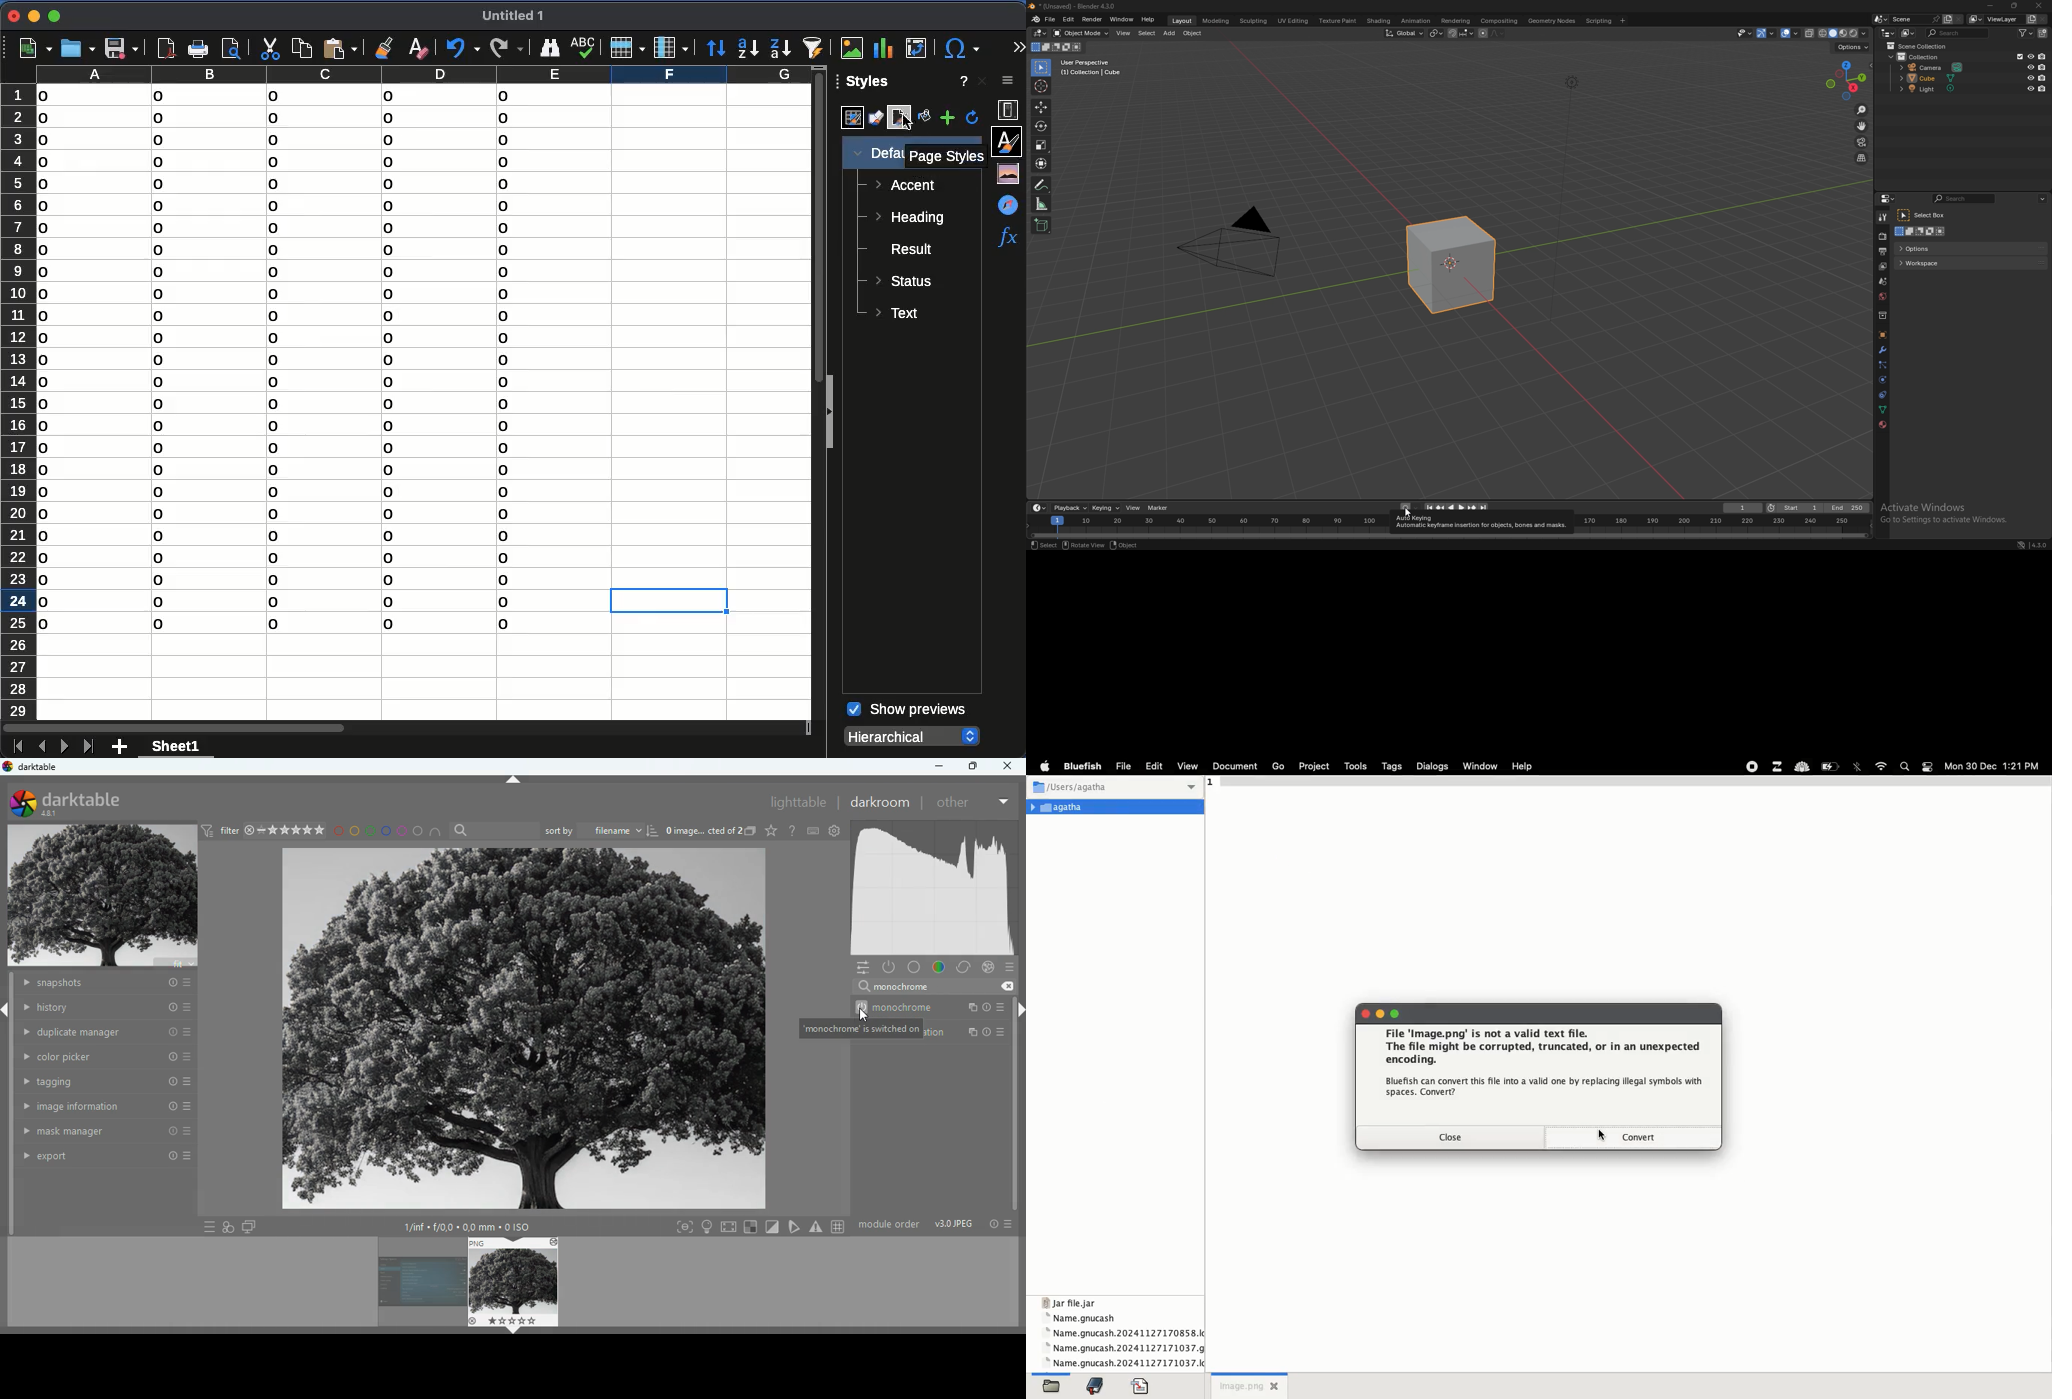 Image resolution: width=2072 pixels, height=1400 pixels. Describe the element at coordinates (1394, 1014) in the screenshot. I see `maximize` at that location.